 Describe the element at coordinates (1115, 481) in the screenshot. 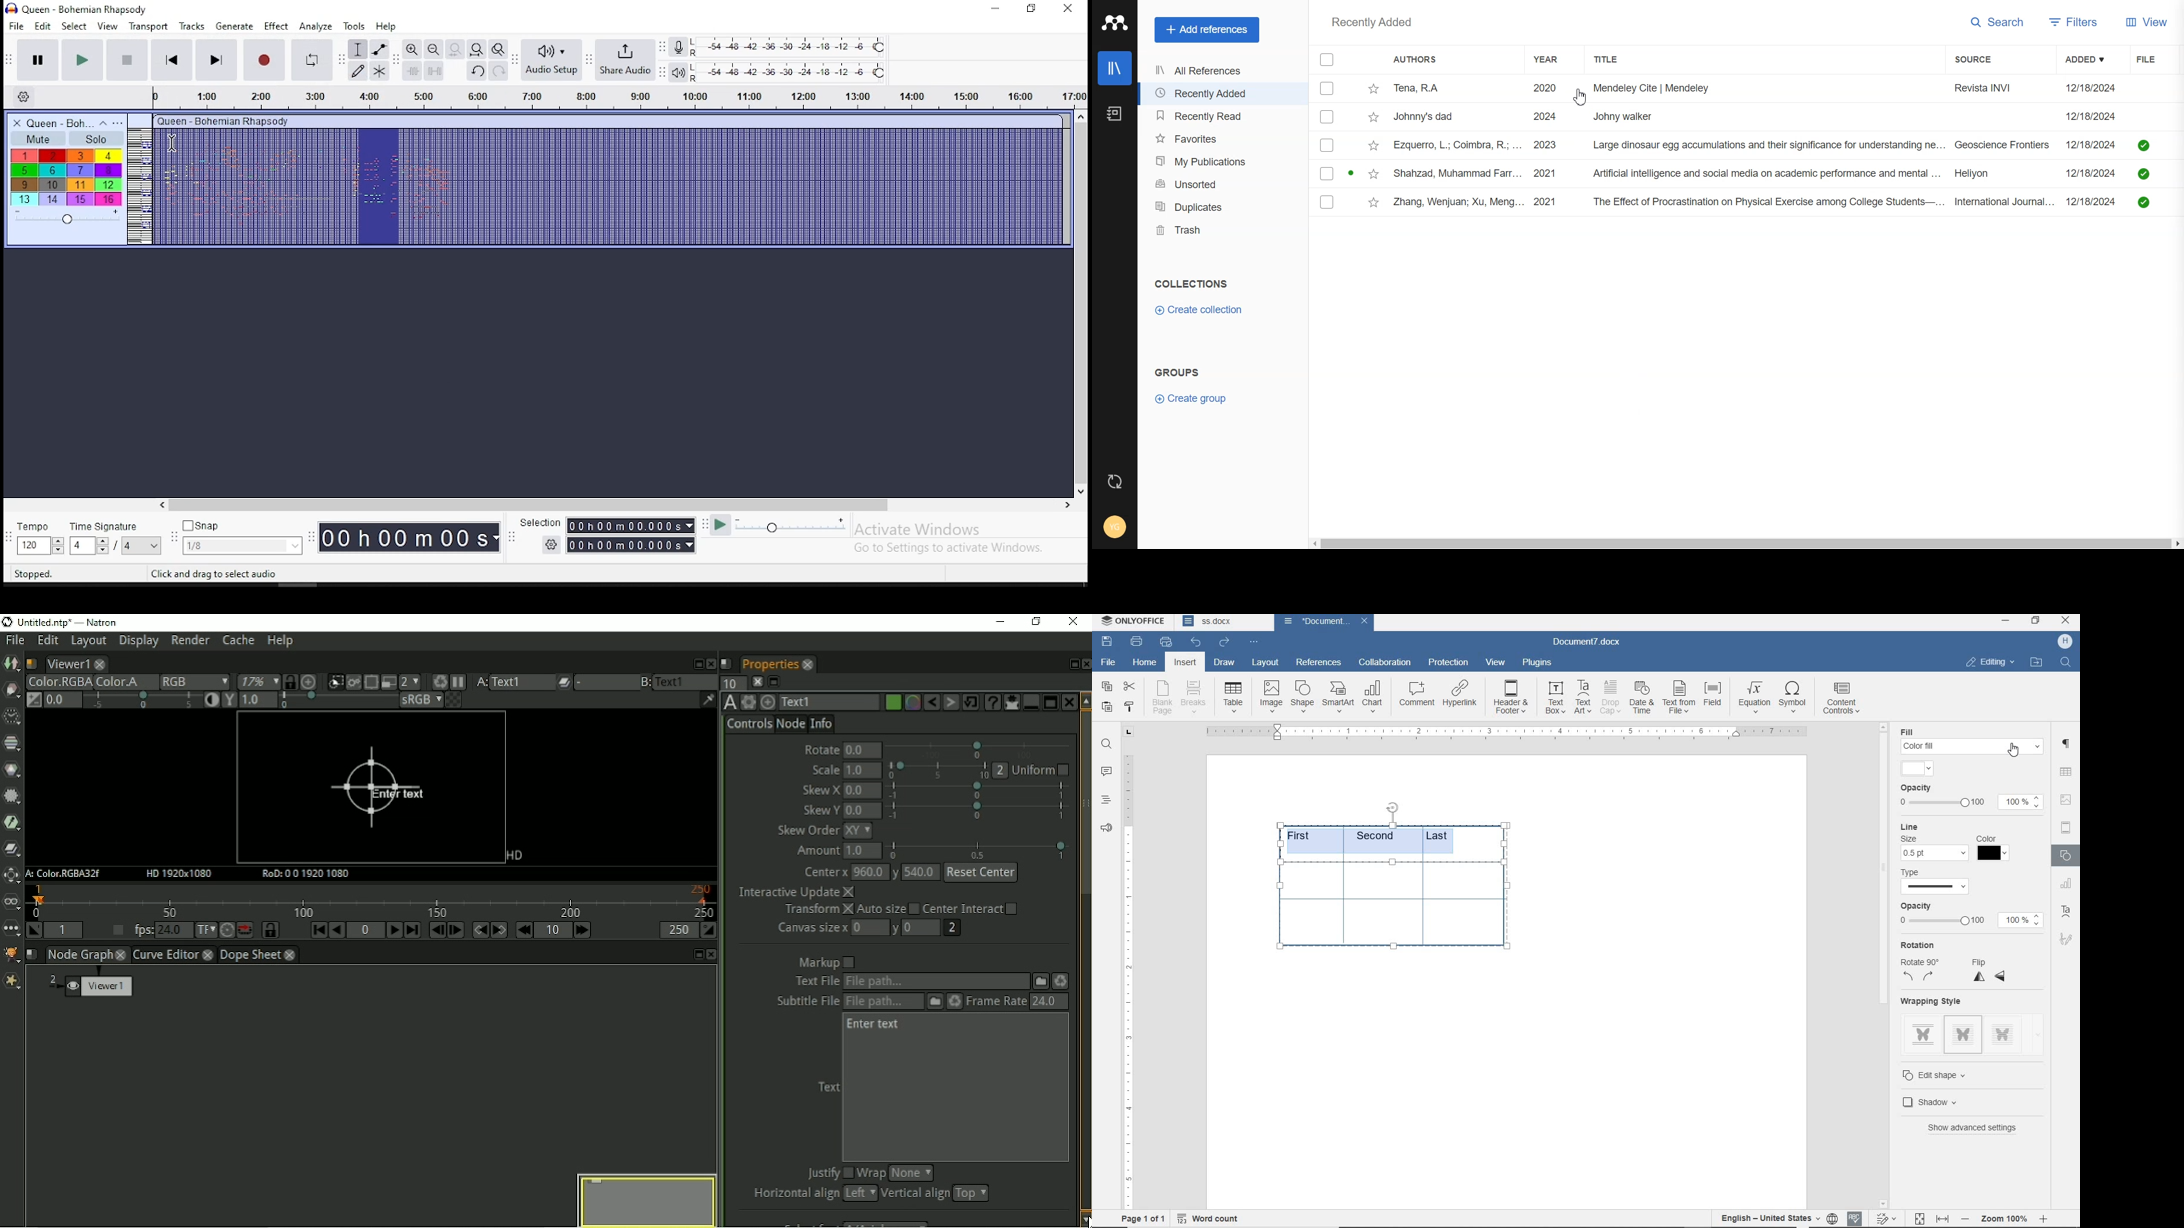

I see `Auto sync` at that location.